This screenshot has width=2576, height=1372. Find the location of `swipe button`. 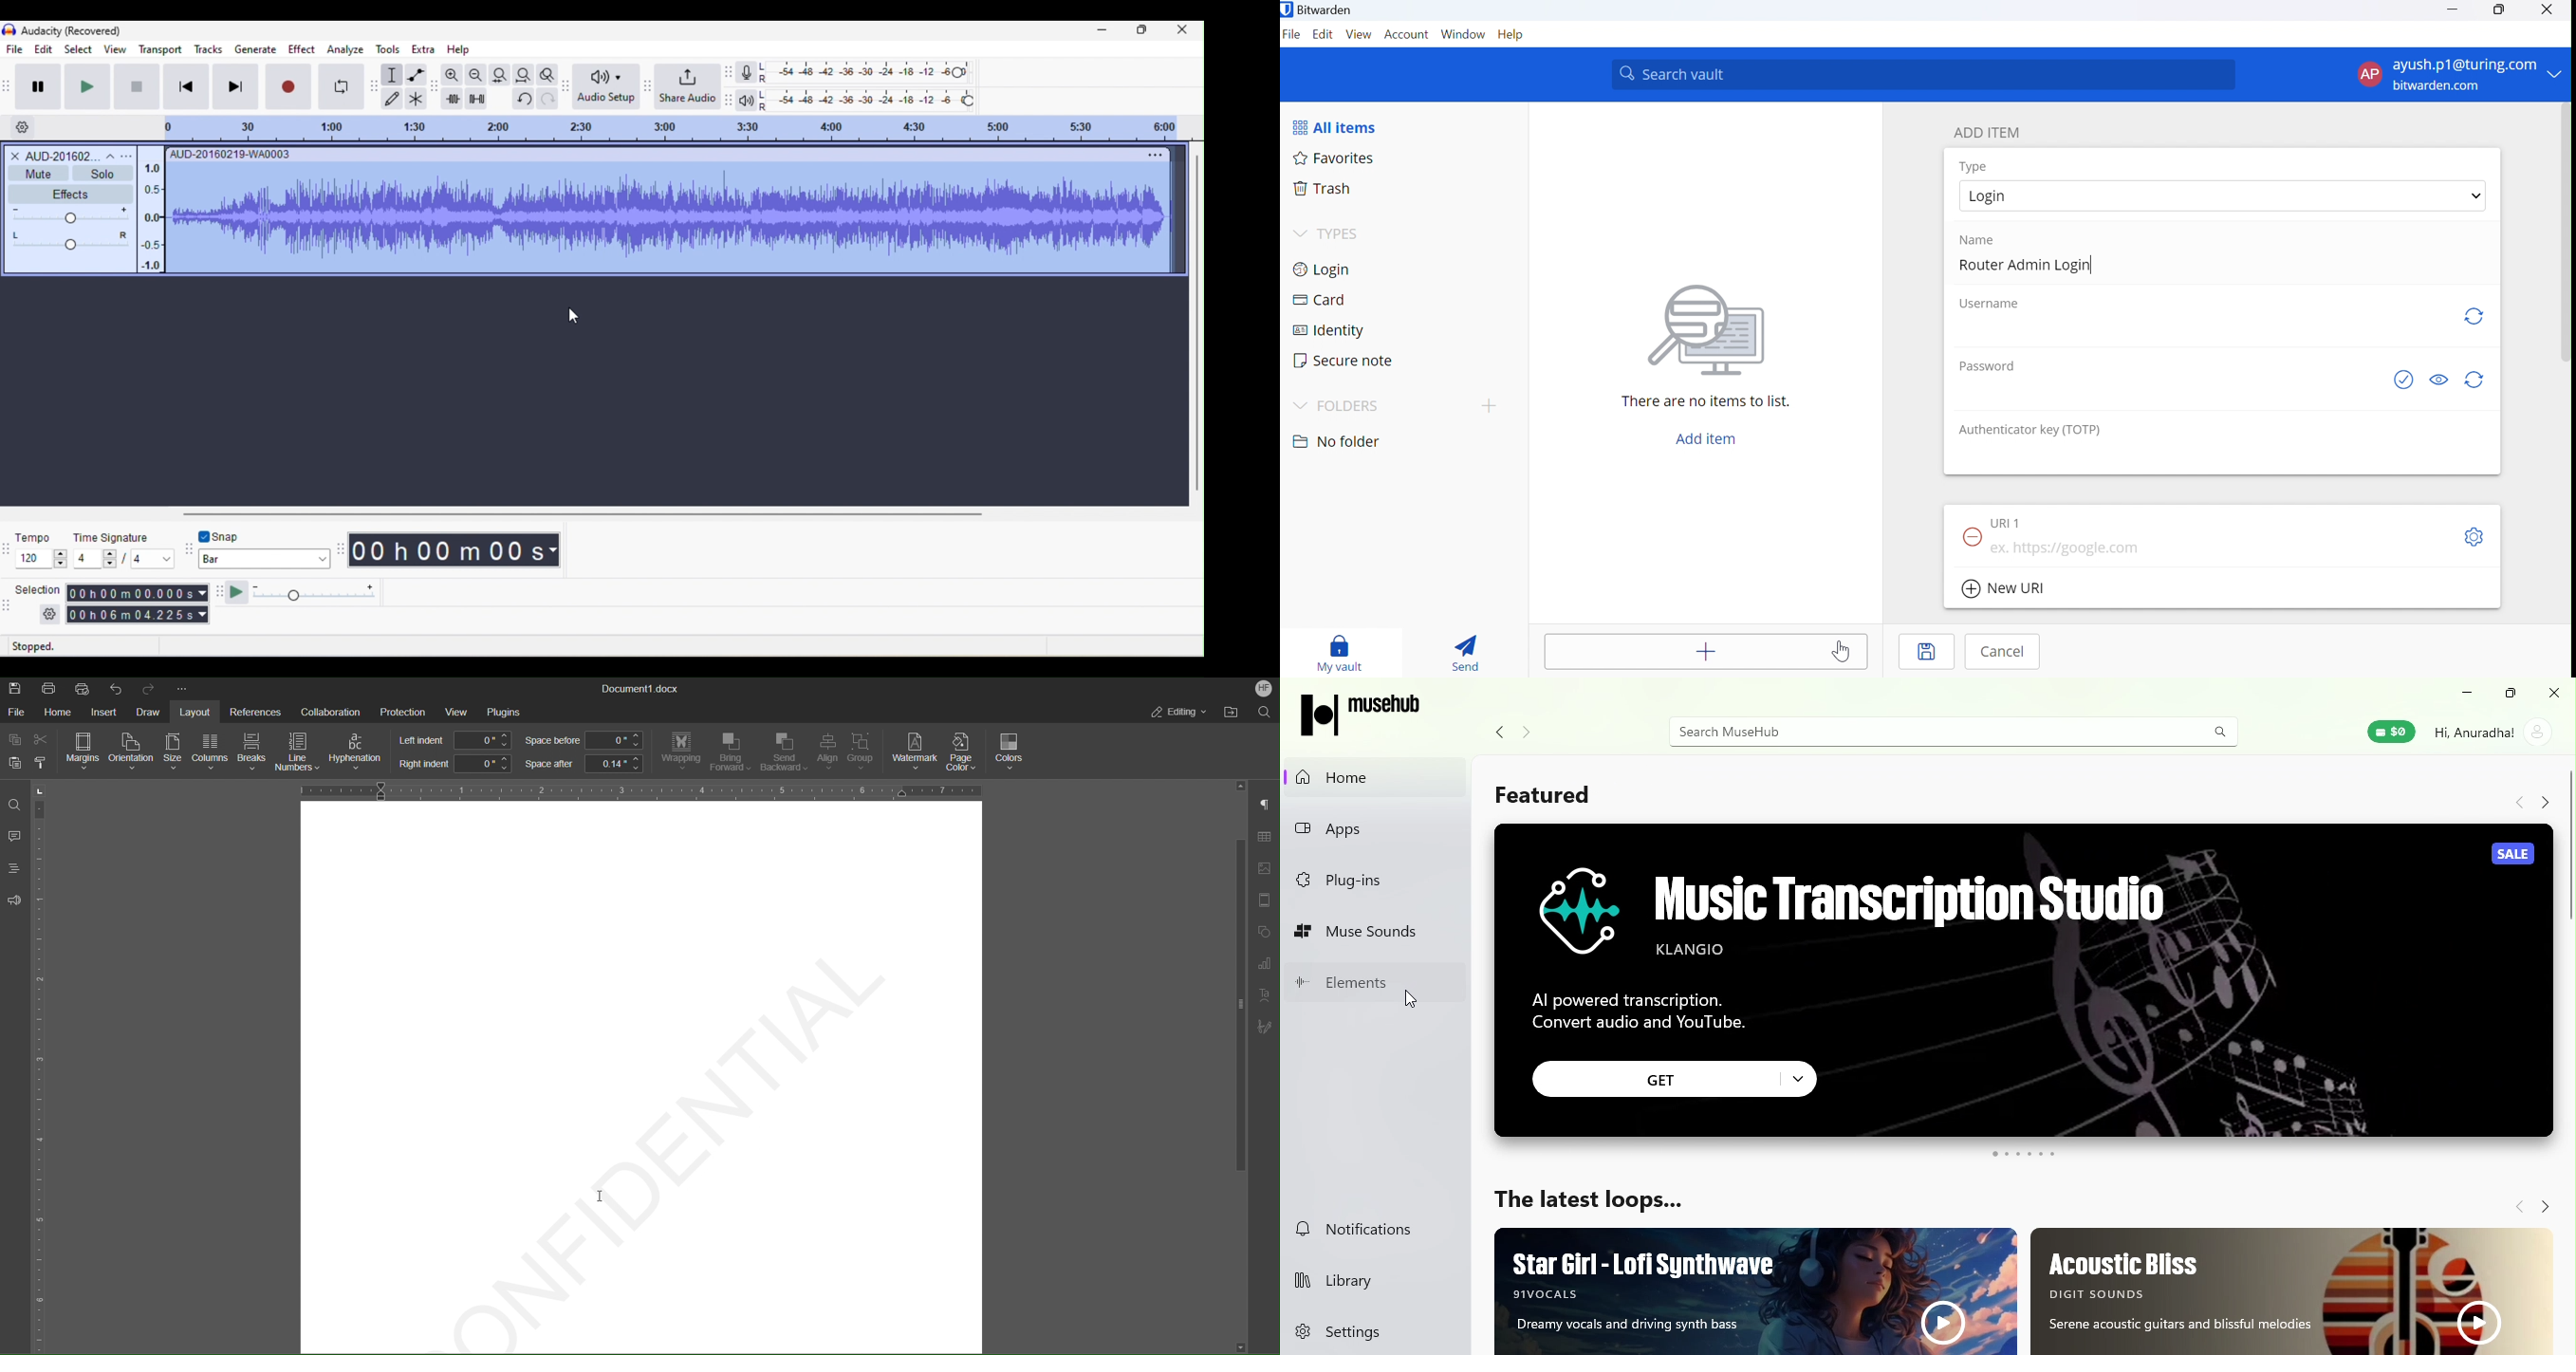

swipe button is located at coordinates (2026, 1155).